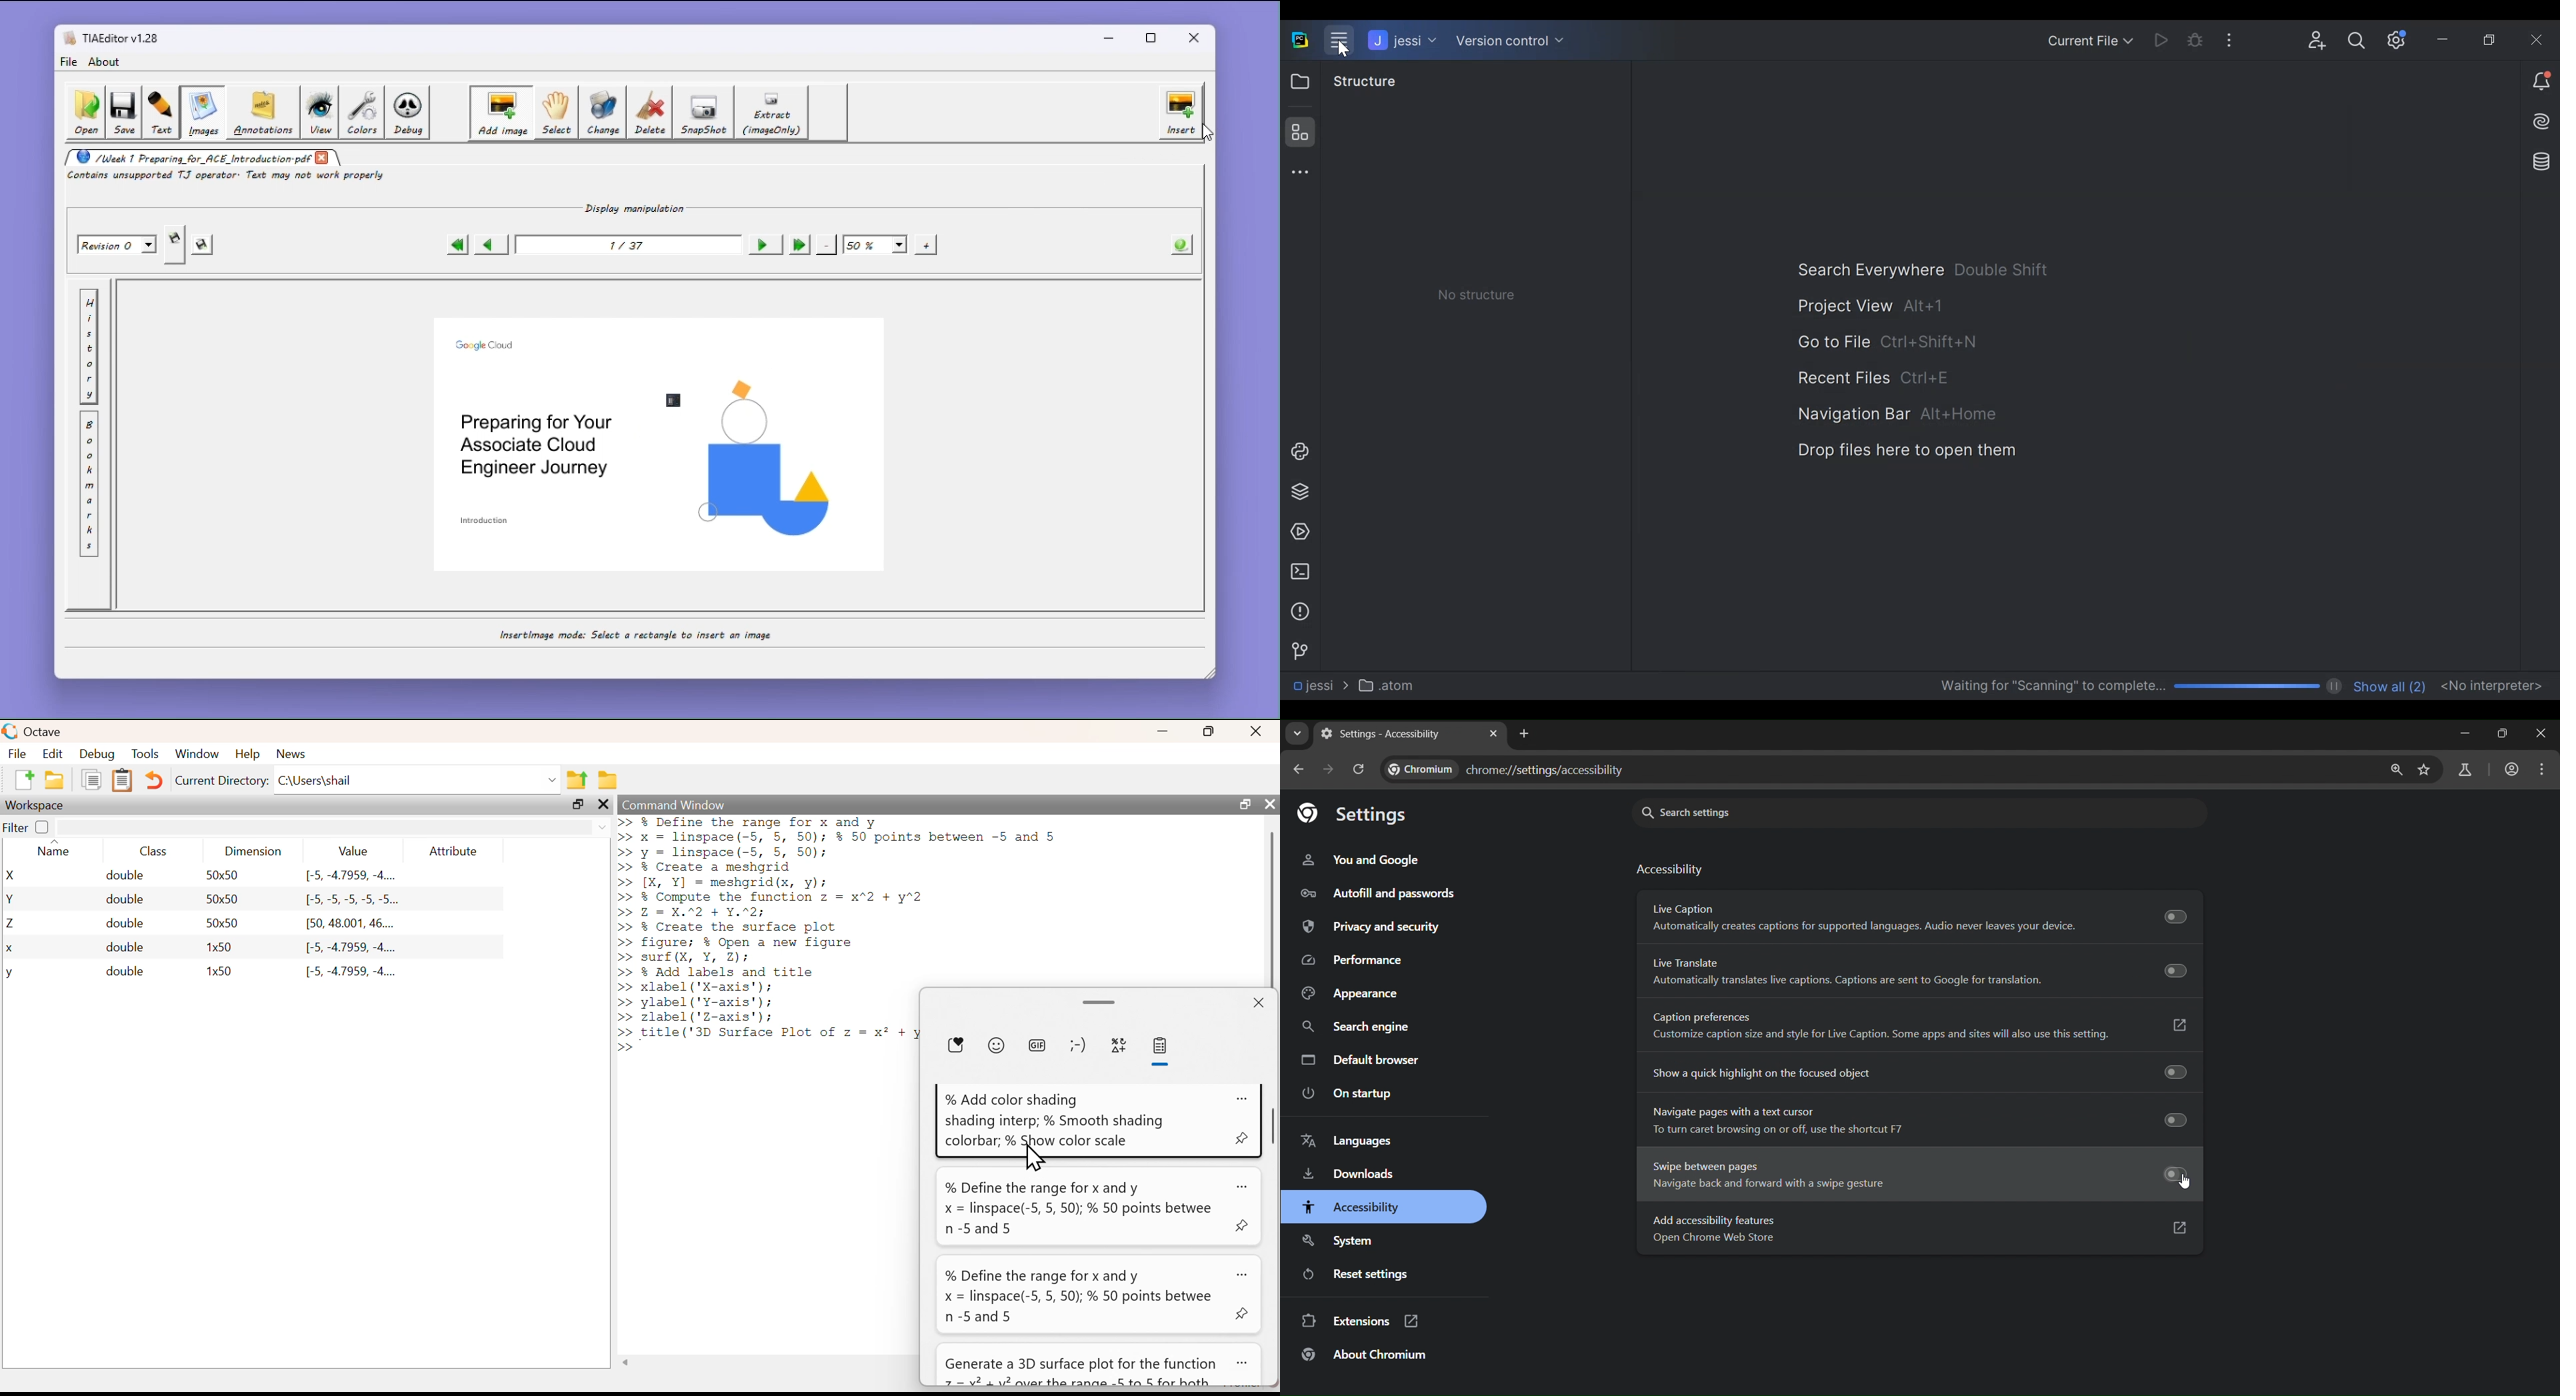 This screenshot has height=1400, width=2576. What do you see at coordinates (1243, 803) in the screenshot?
I see `maximize` at bounding box center [1243, 803].